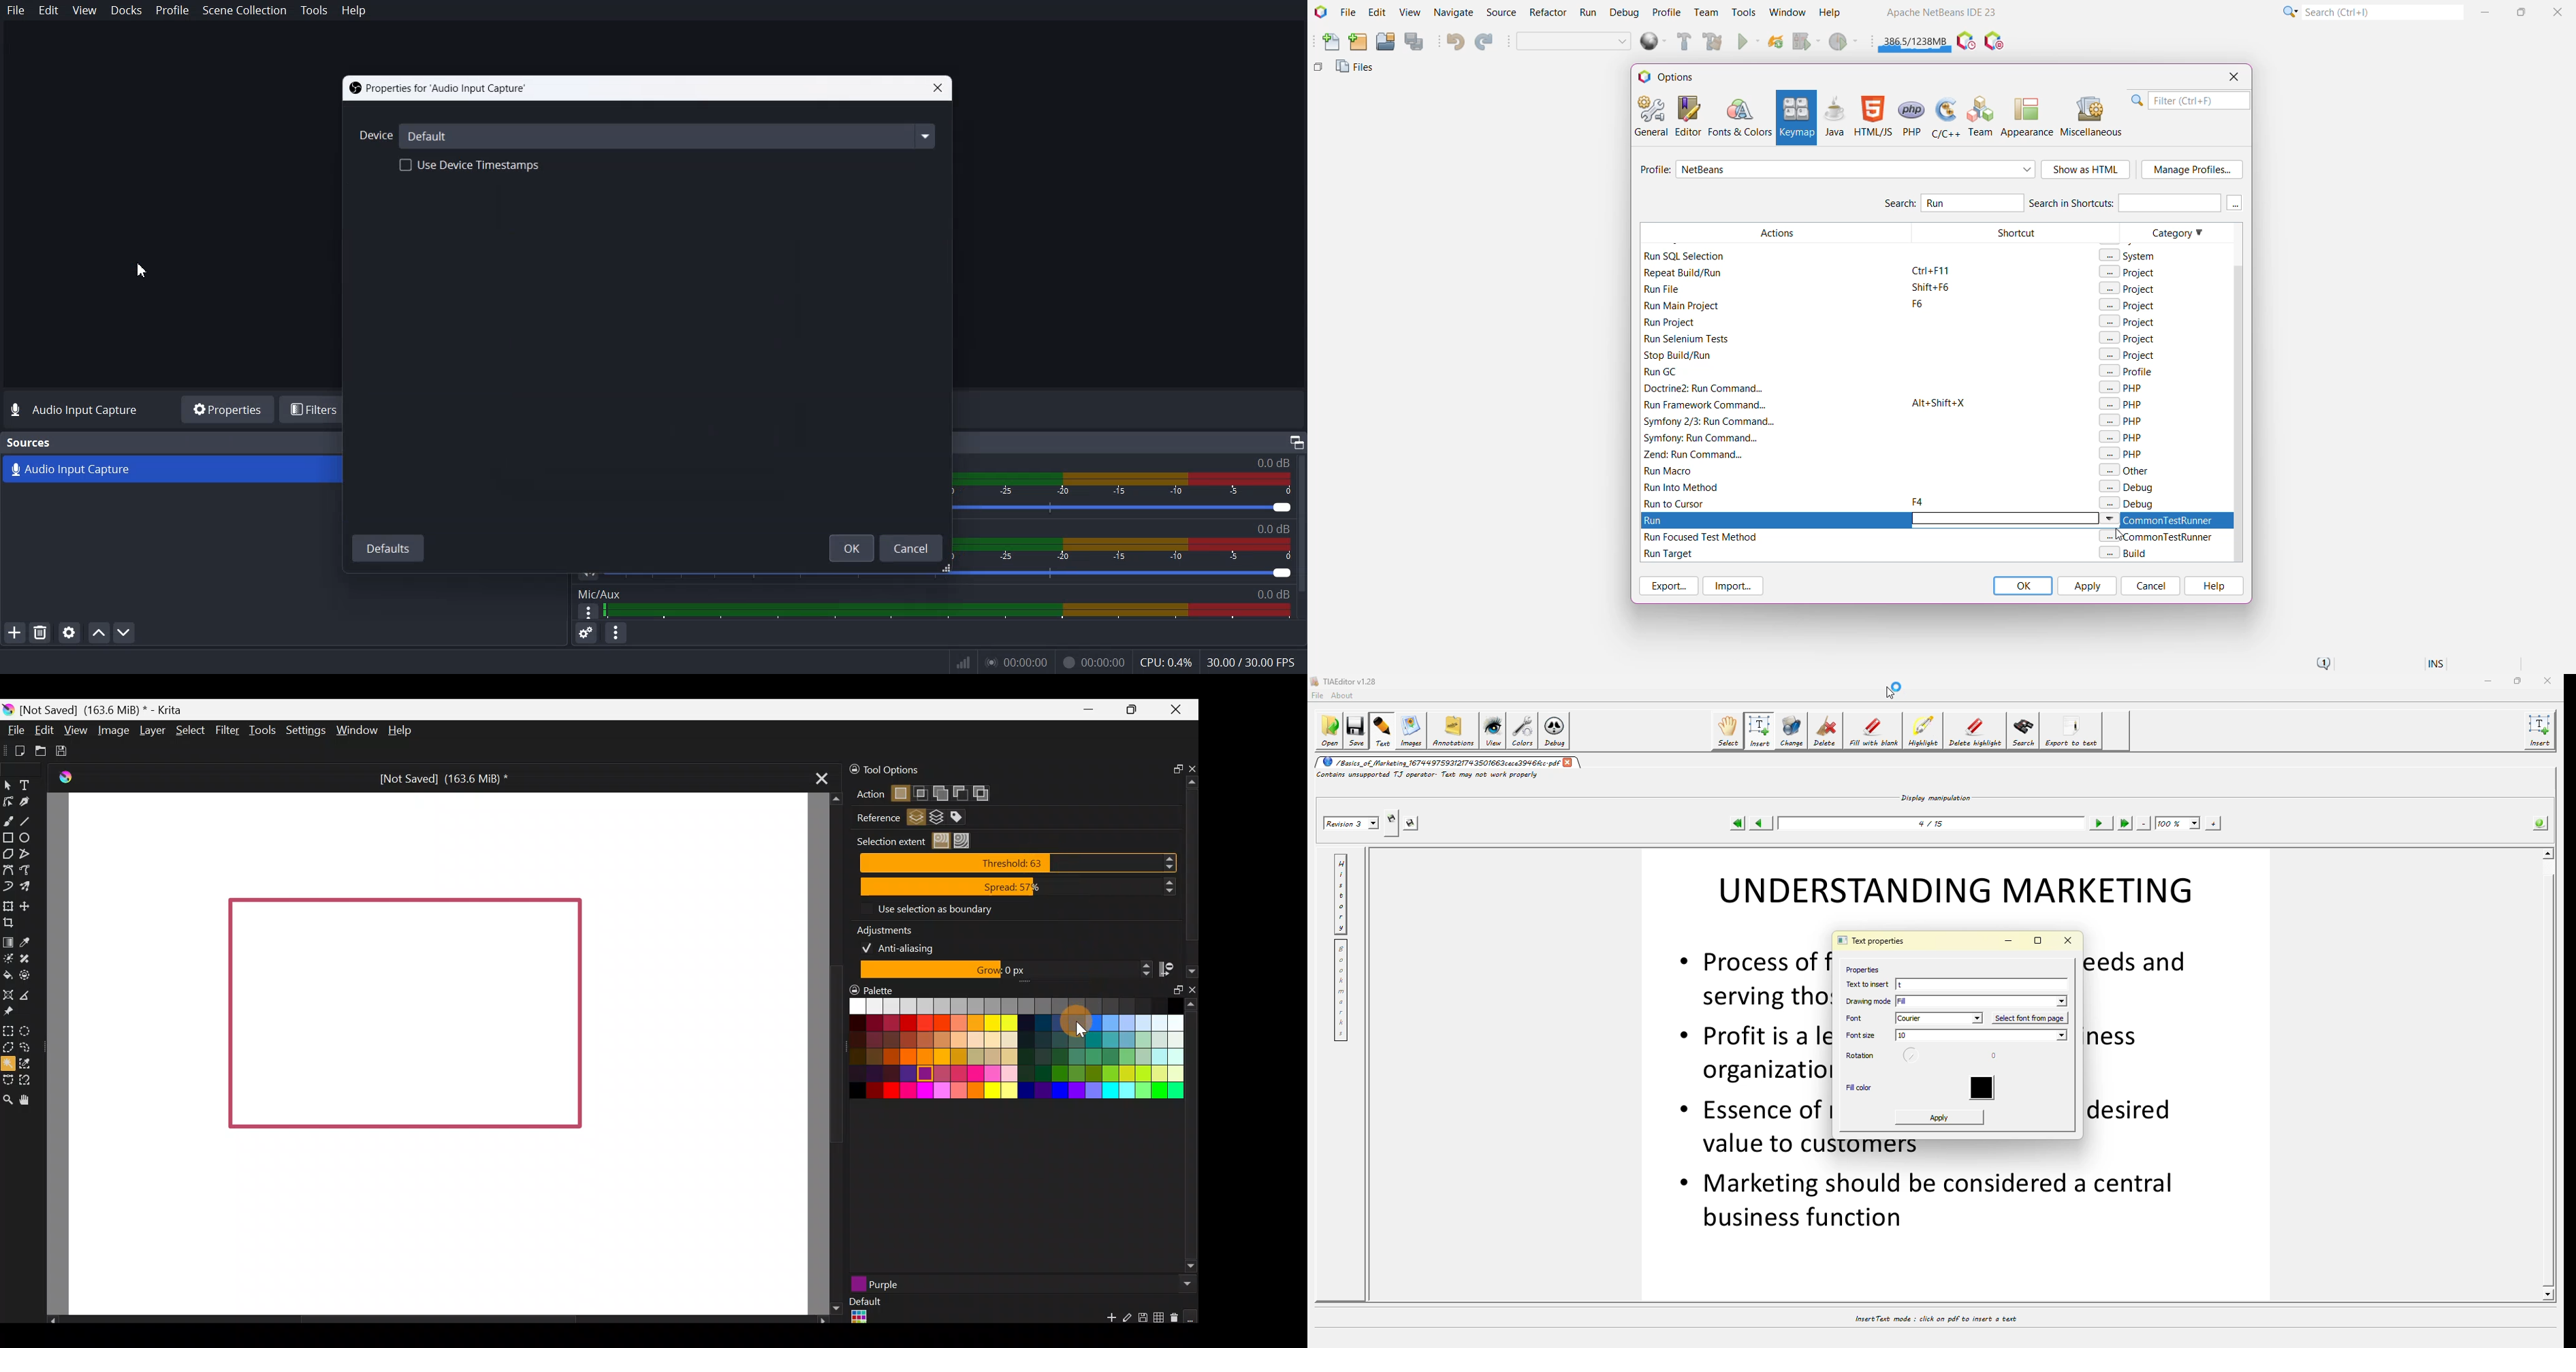 Image resolution: width=2576 pixels, height=1372 pixels. What do you see at coordinates (850, 547) in the screenshot?
I see `OK` at bounding box center [850, 547].